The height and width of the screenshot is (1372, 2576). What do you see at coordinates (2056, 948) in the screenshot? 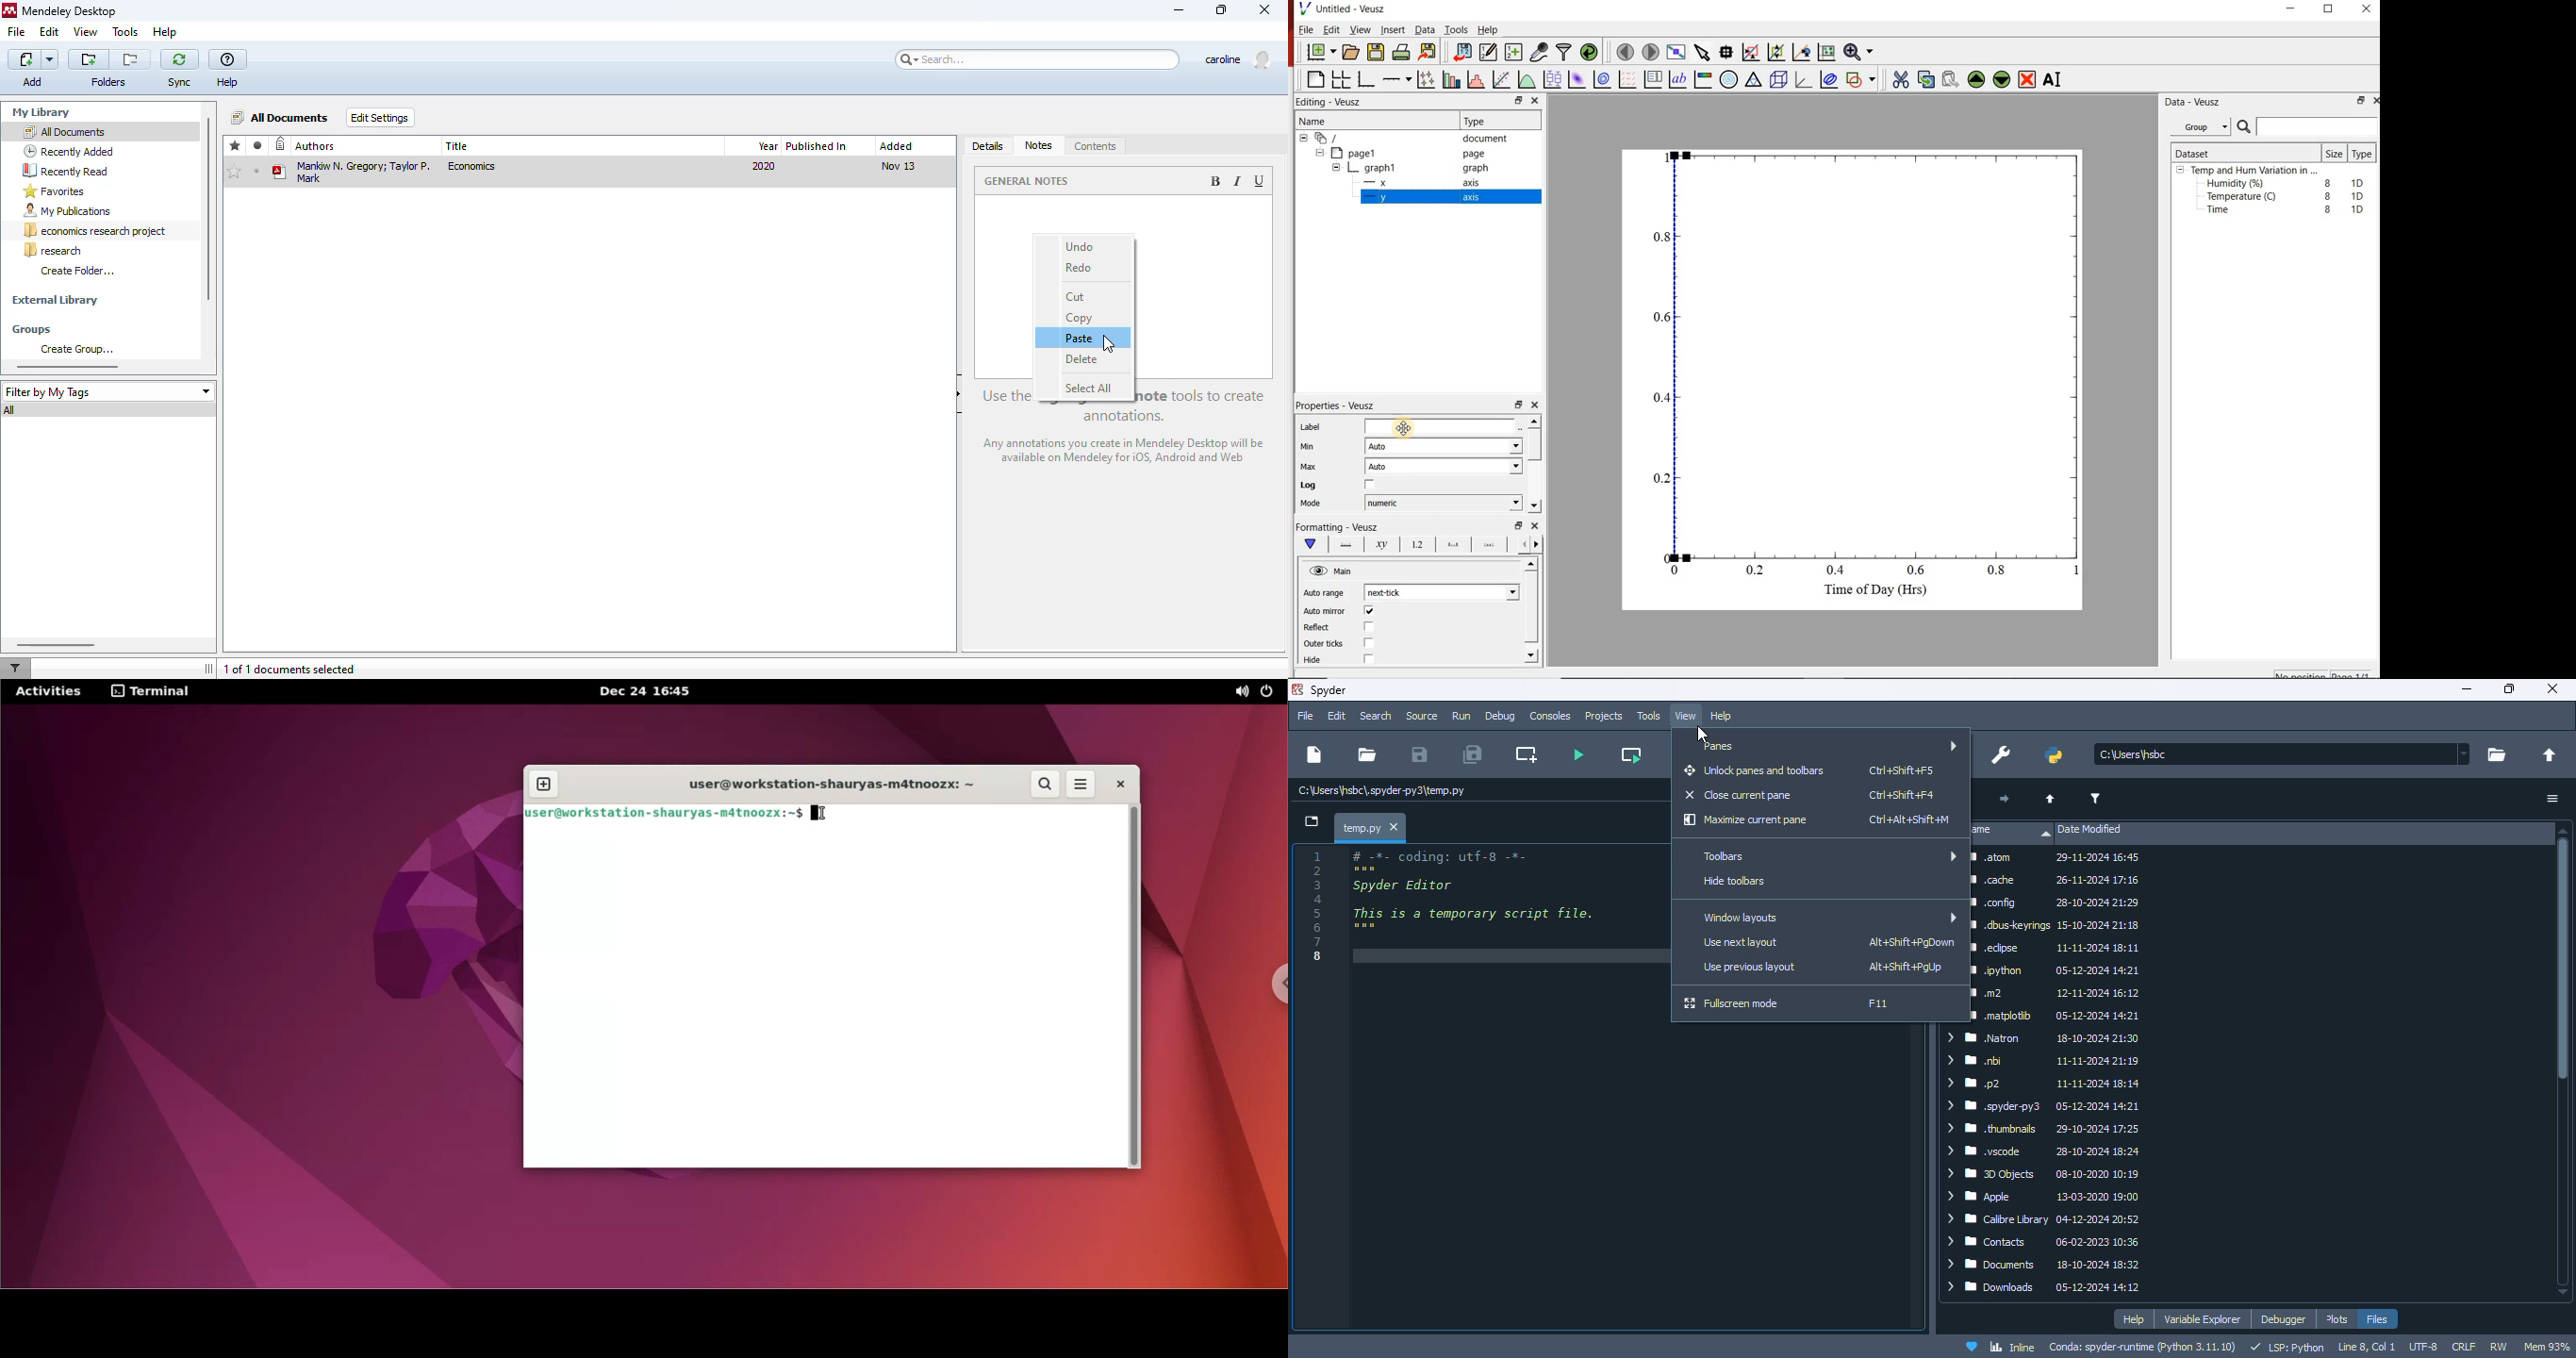
I see `.eclipse` at bounding box center [2056, 948].